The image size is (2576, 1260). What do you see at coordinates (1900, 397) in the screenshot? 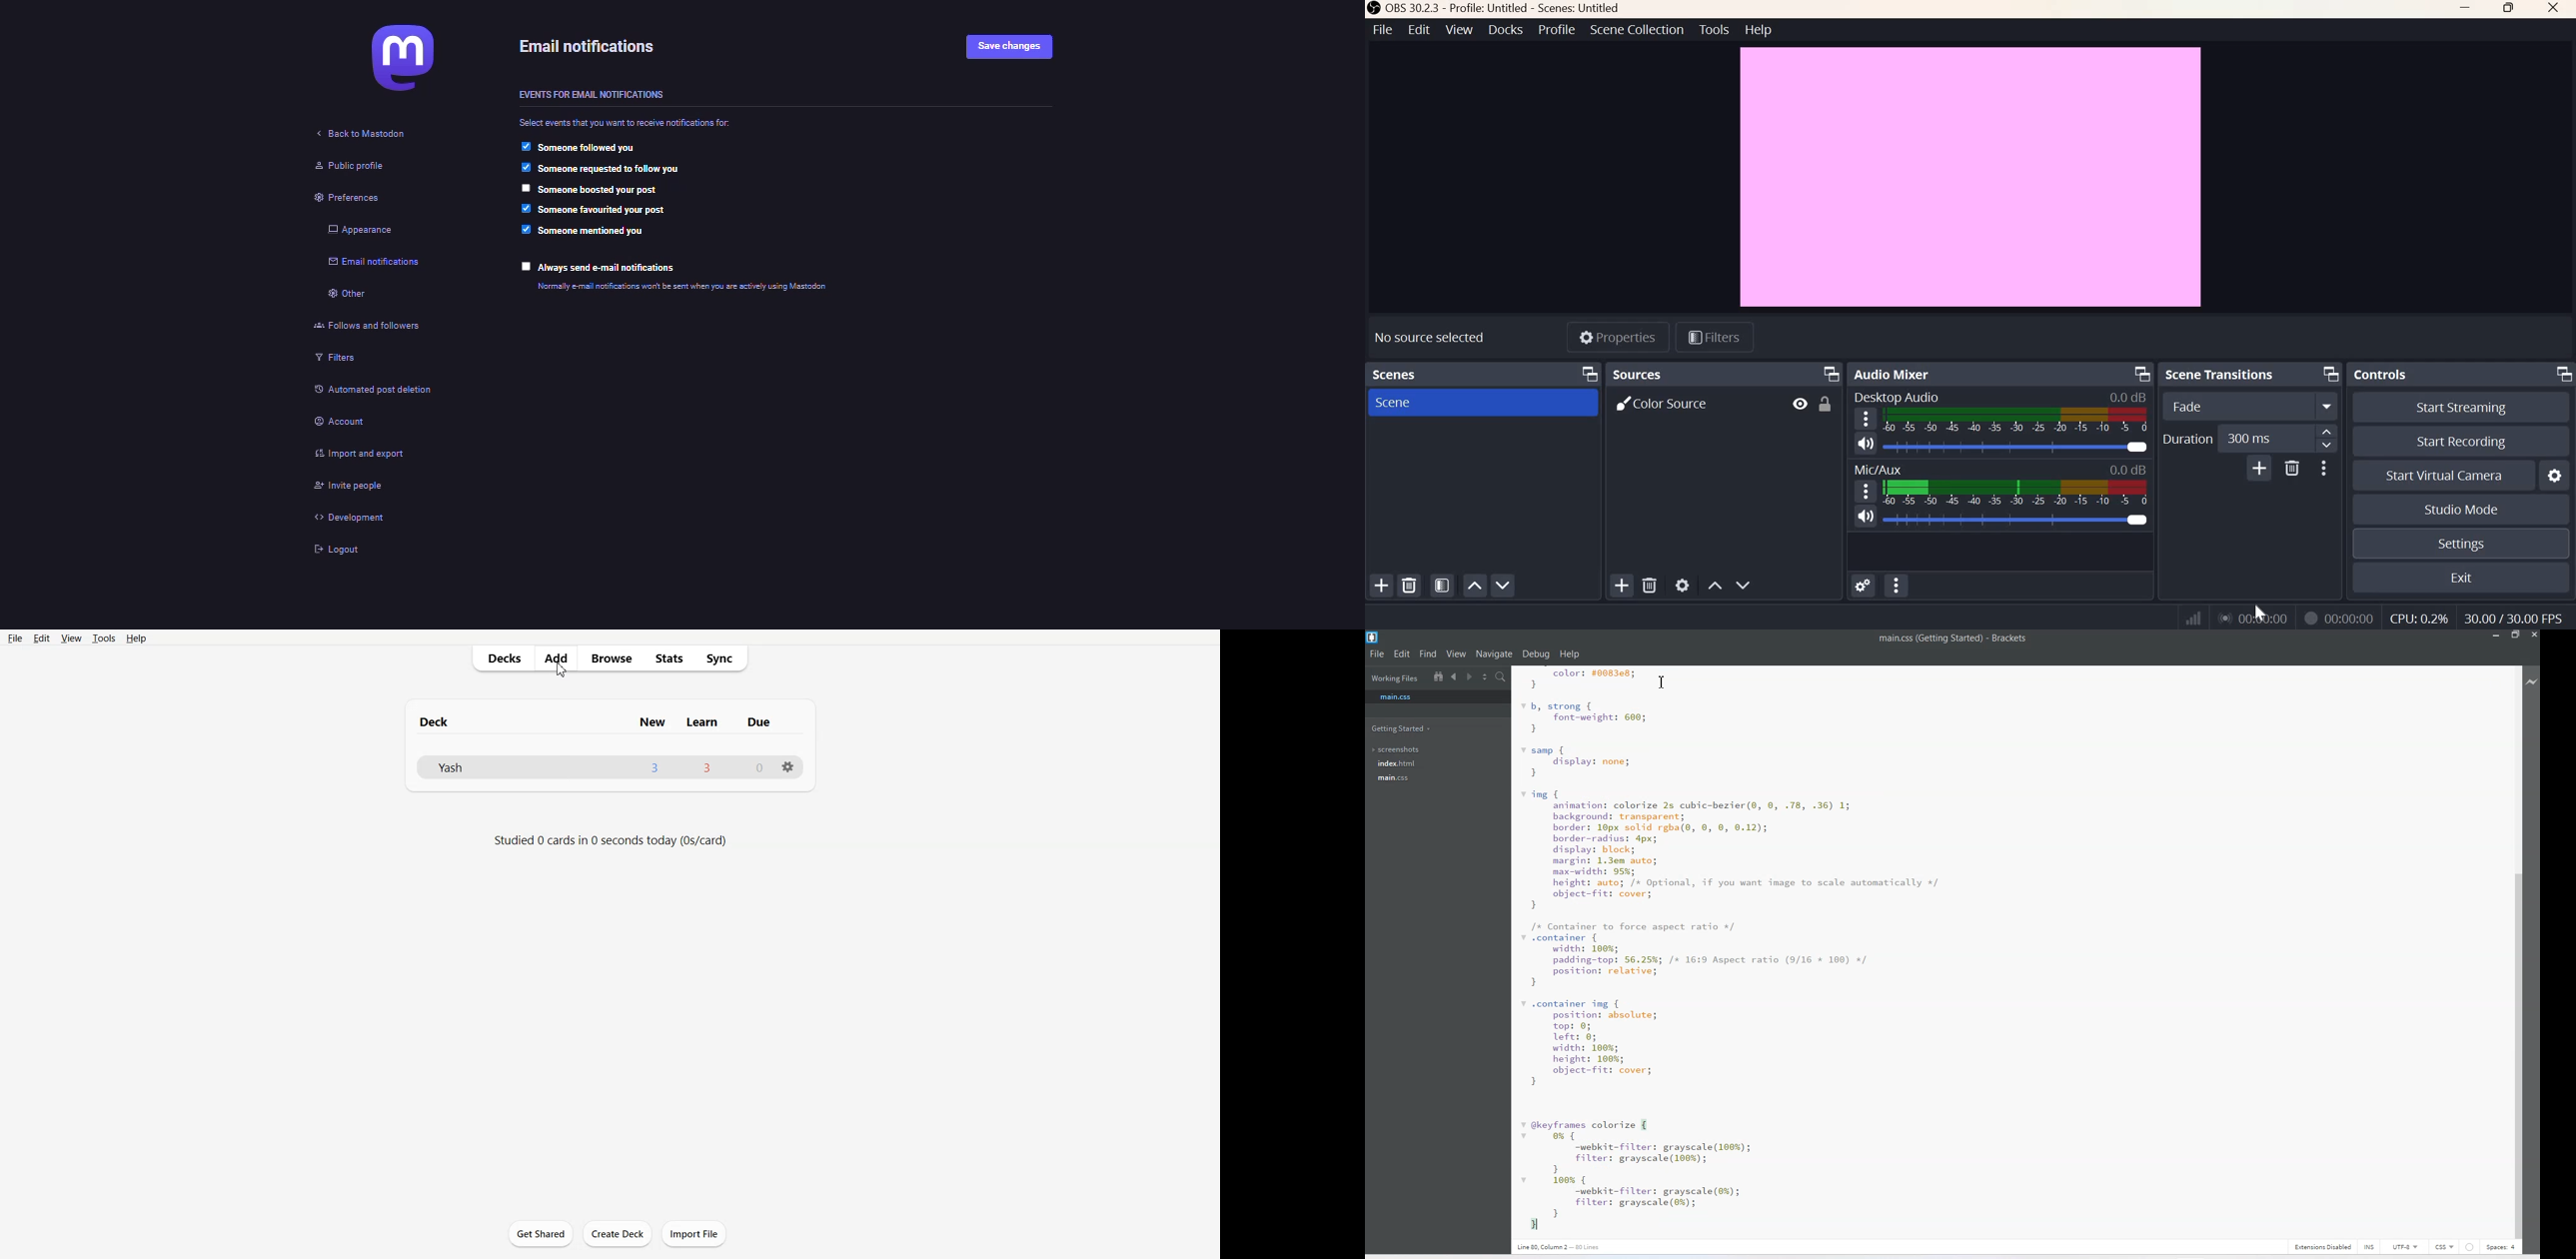
I see `Desktop Audio` at bounding box center [1900, 397].